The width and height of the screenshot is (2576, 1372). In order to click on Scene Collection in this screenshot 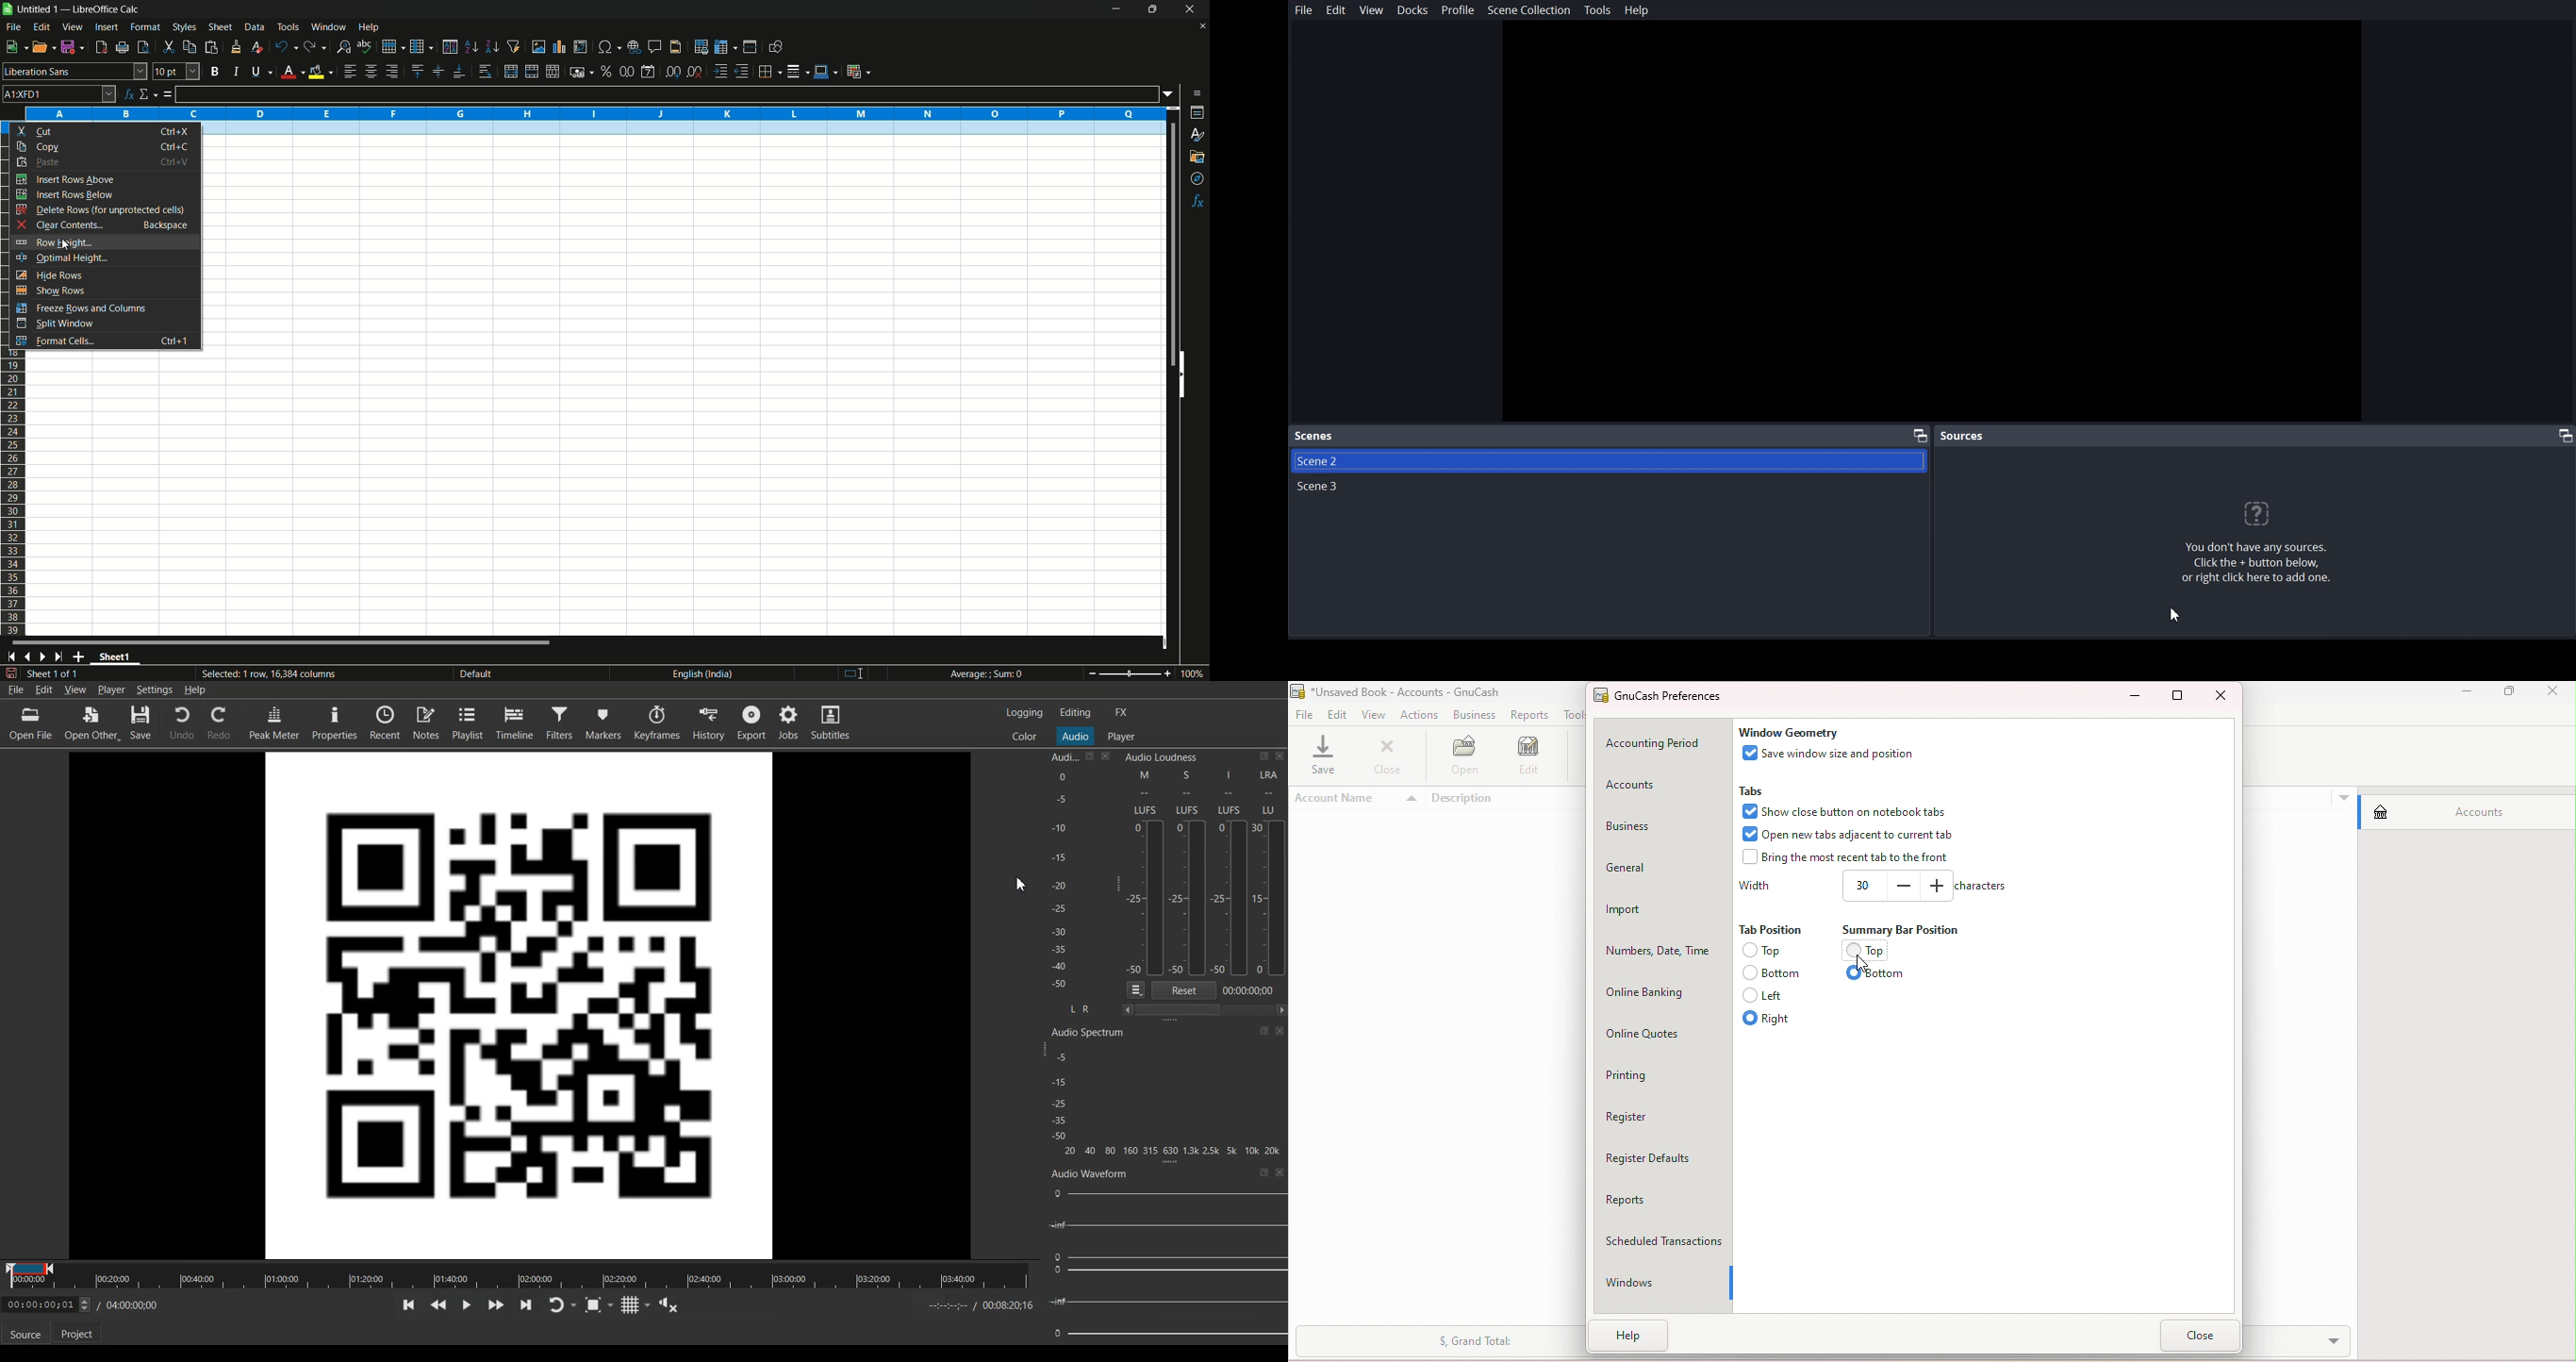, I will do `click(1529, 10)`.